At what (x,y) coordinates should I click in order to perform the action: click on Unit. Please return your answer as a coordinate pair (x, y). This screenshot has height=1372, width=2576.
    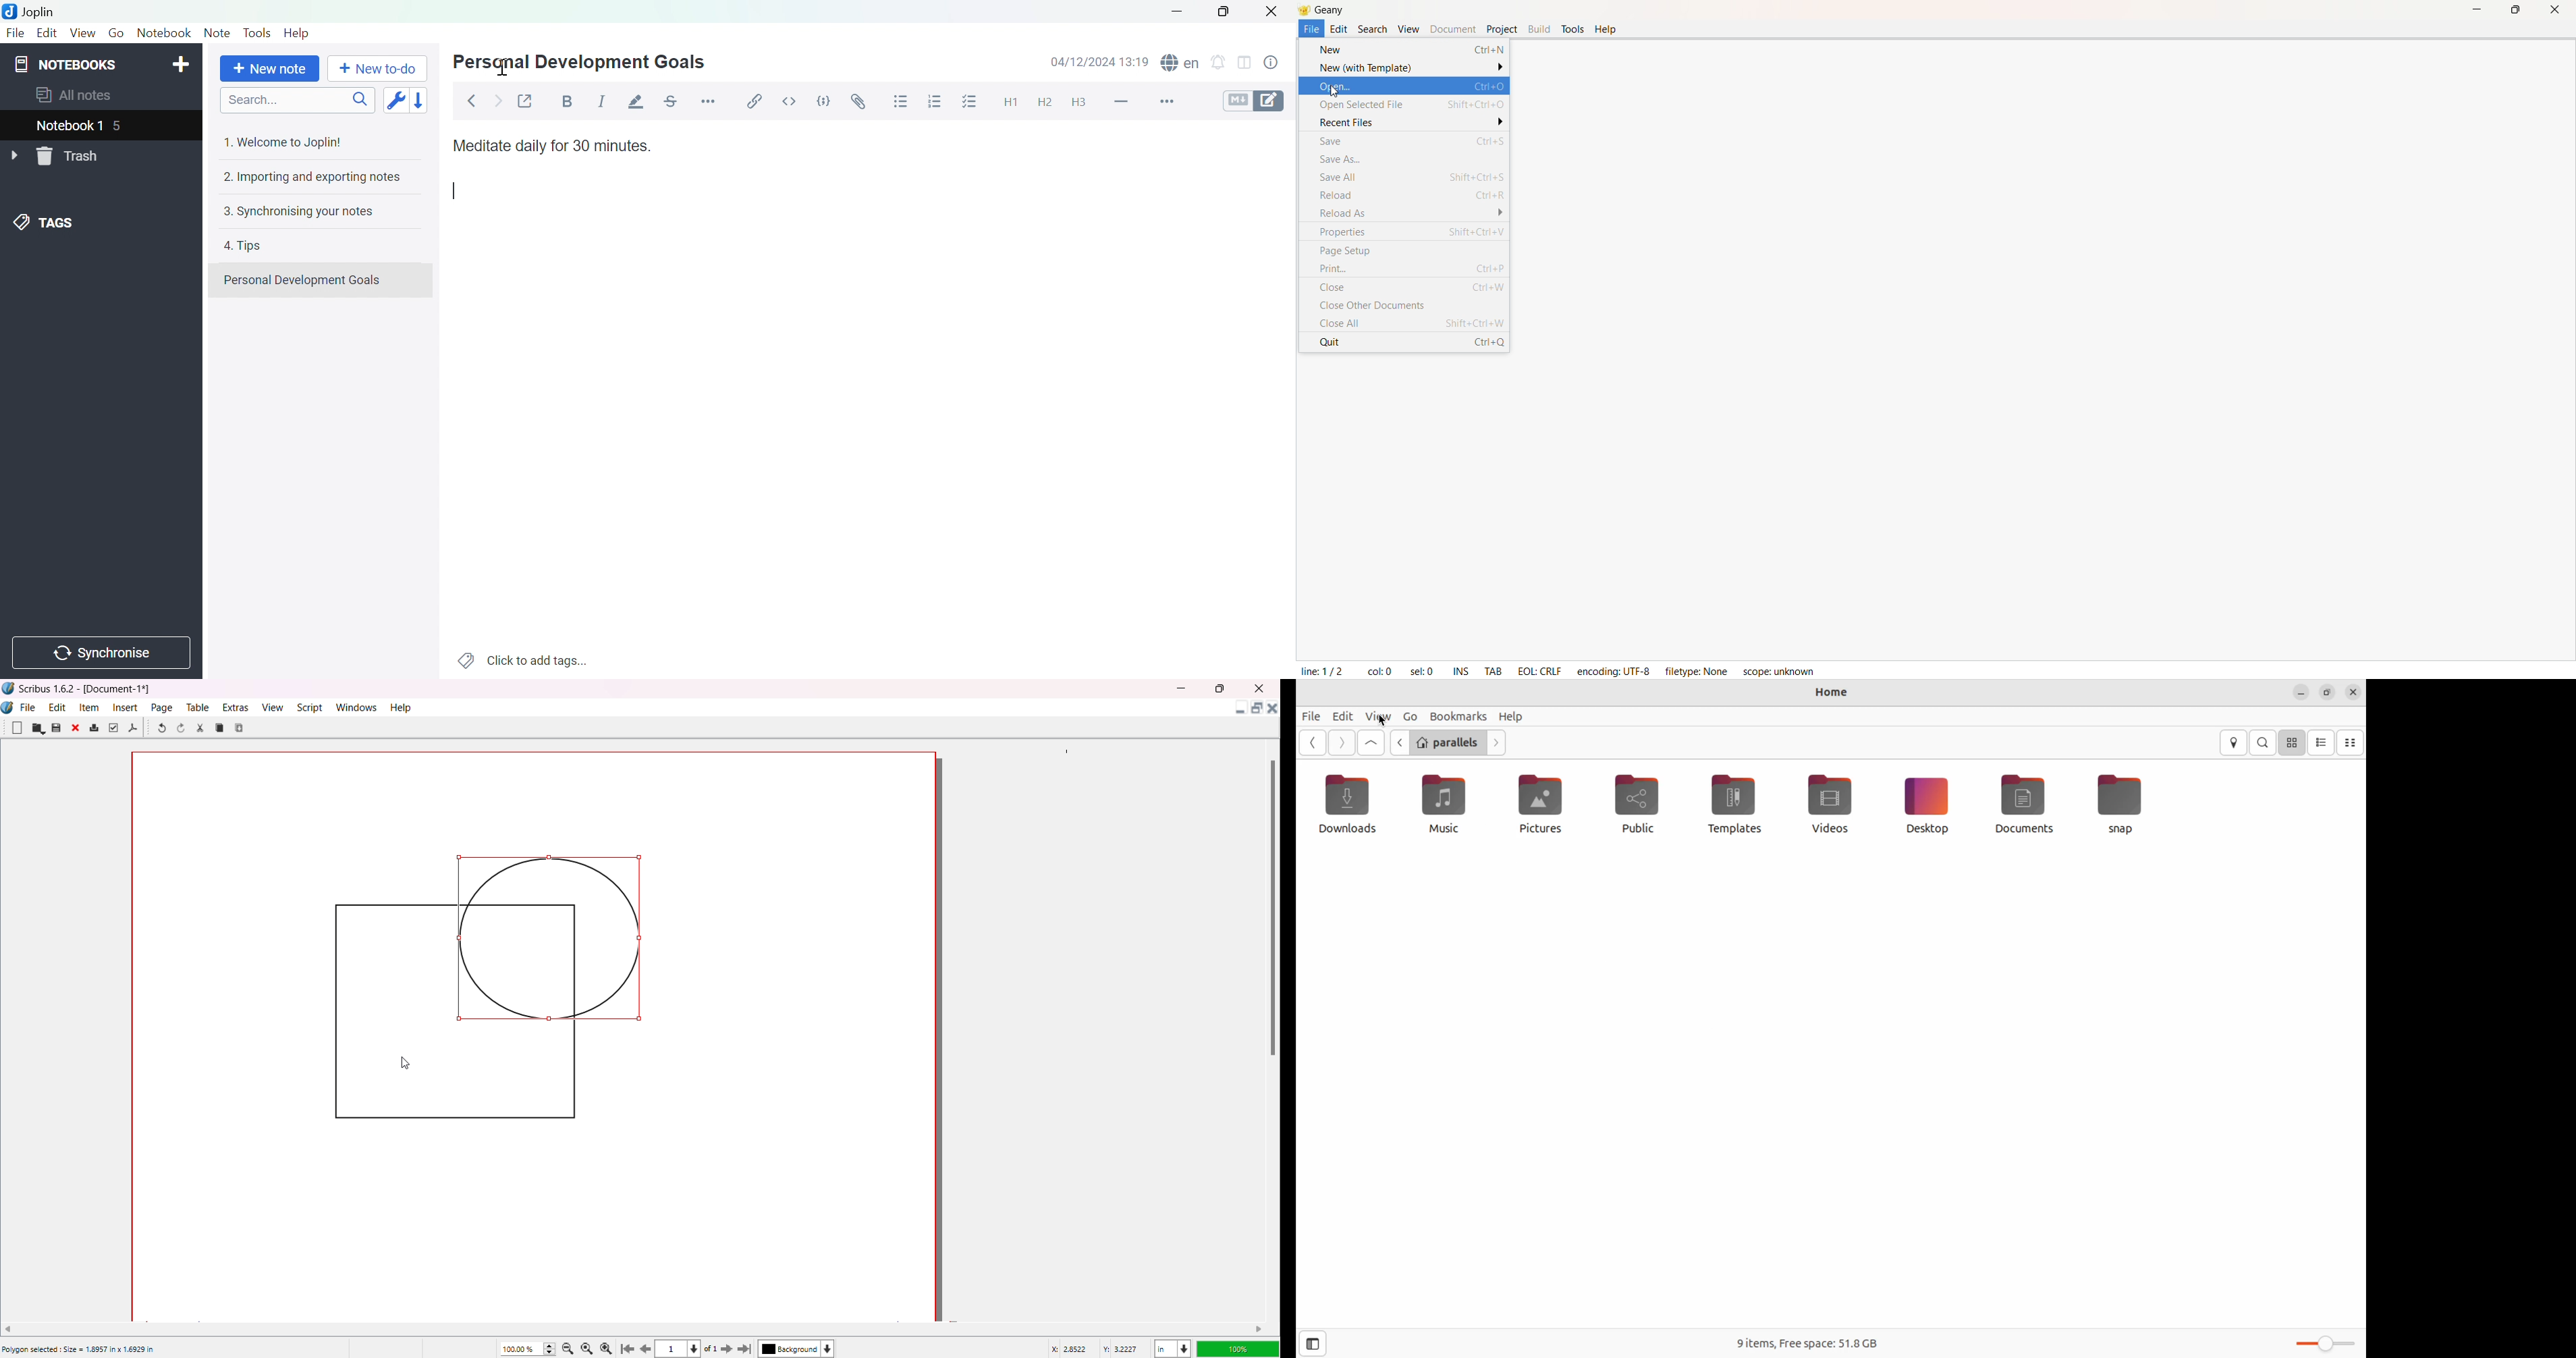
    Looking at the image, I should click on (1172, 1347).